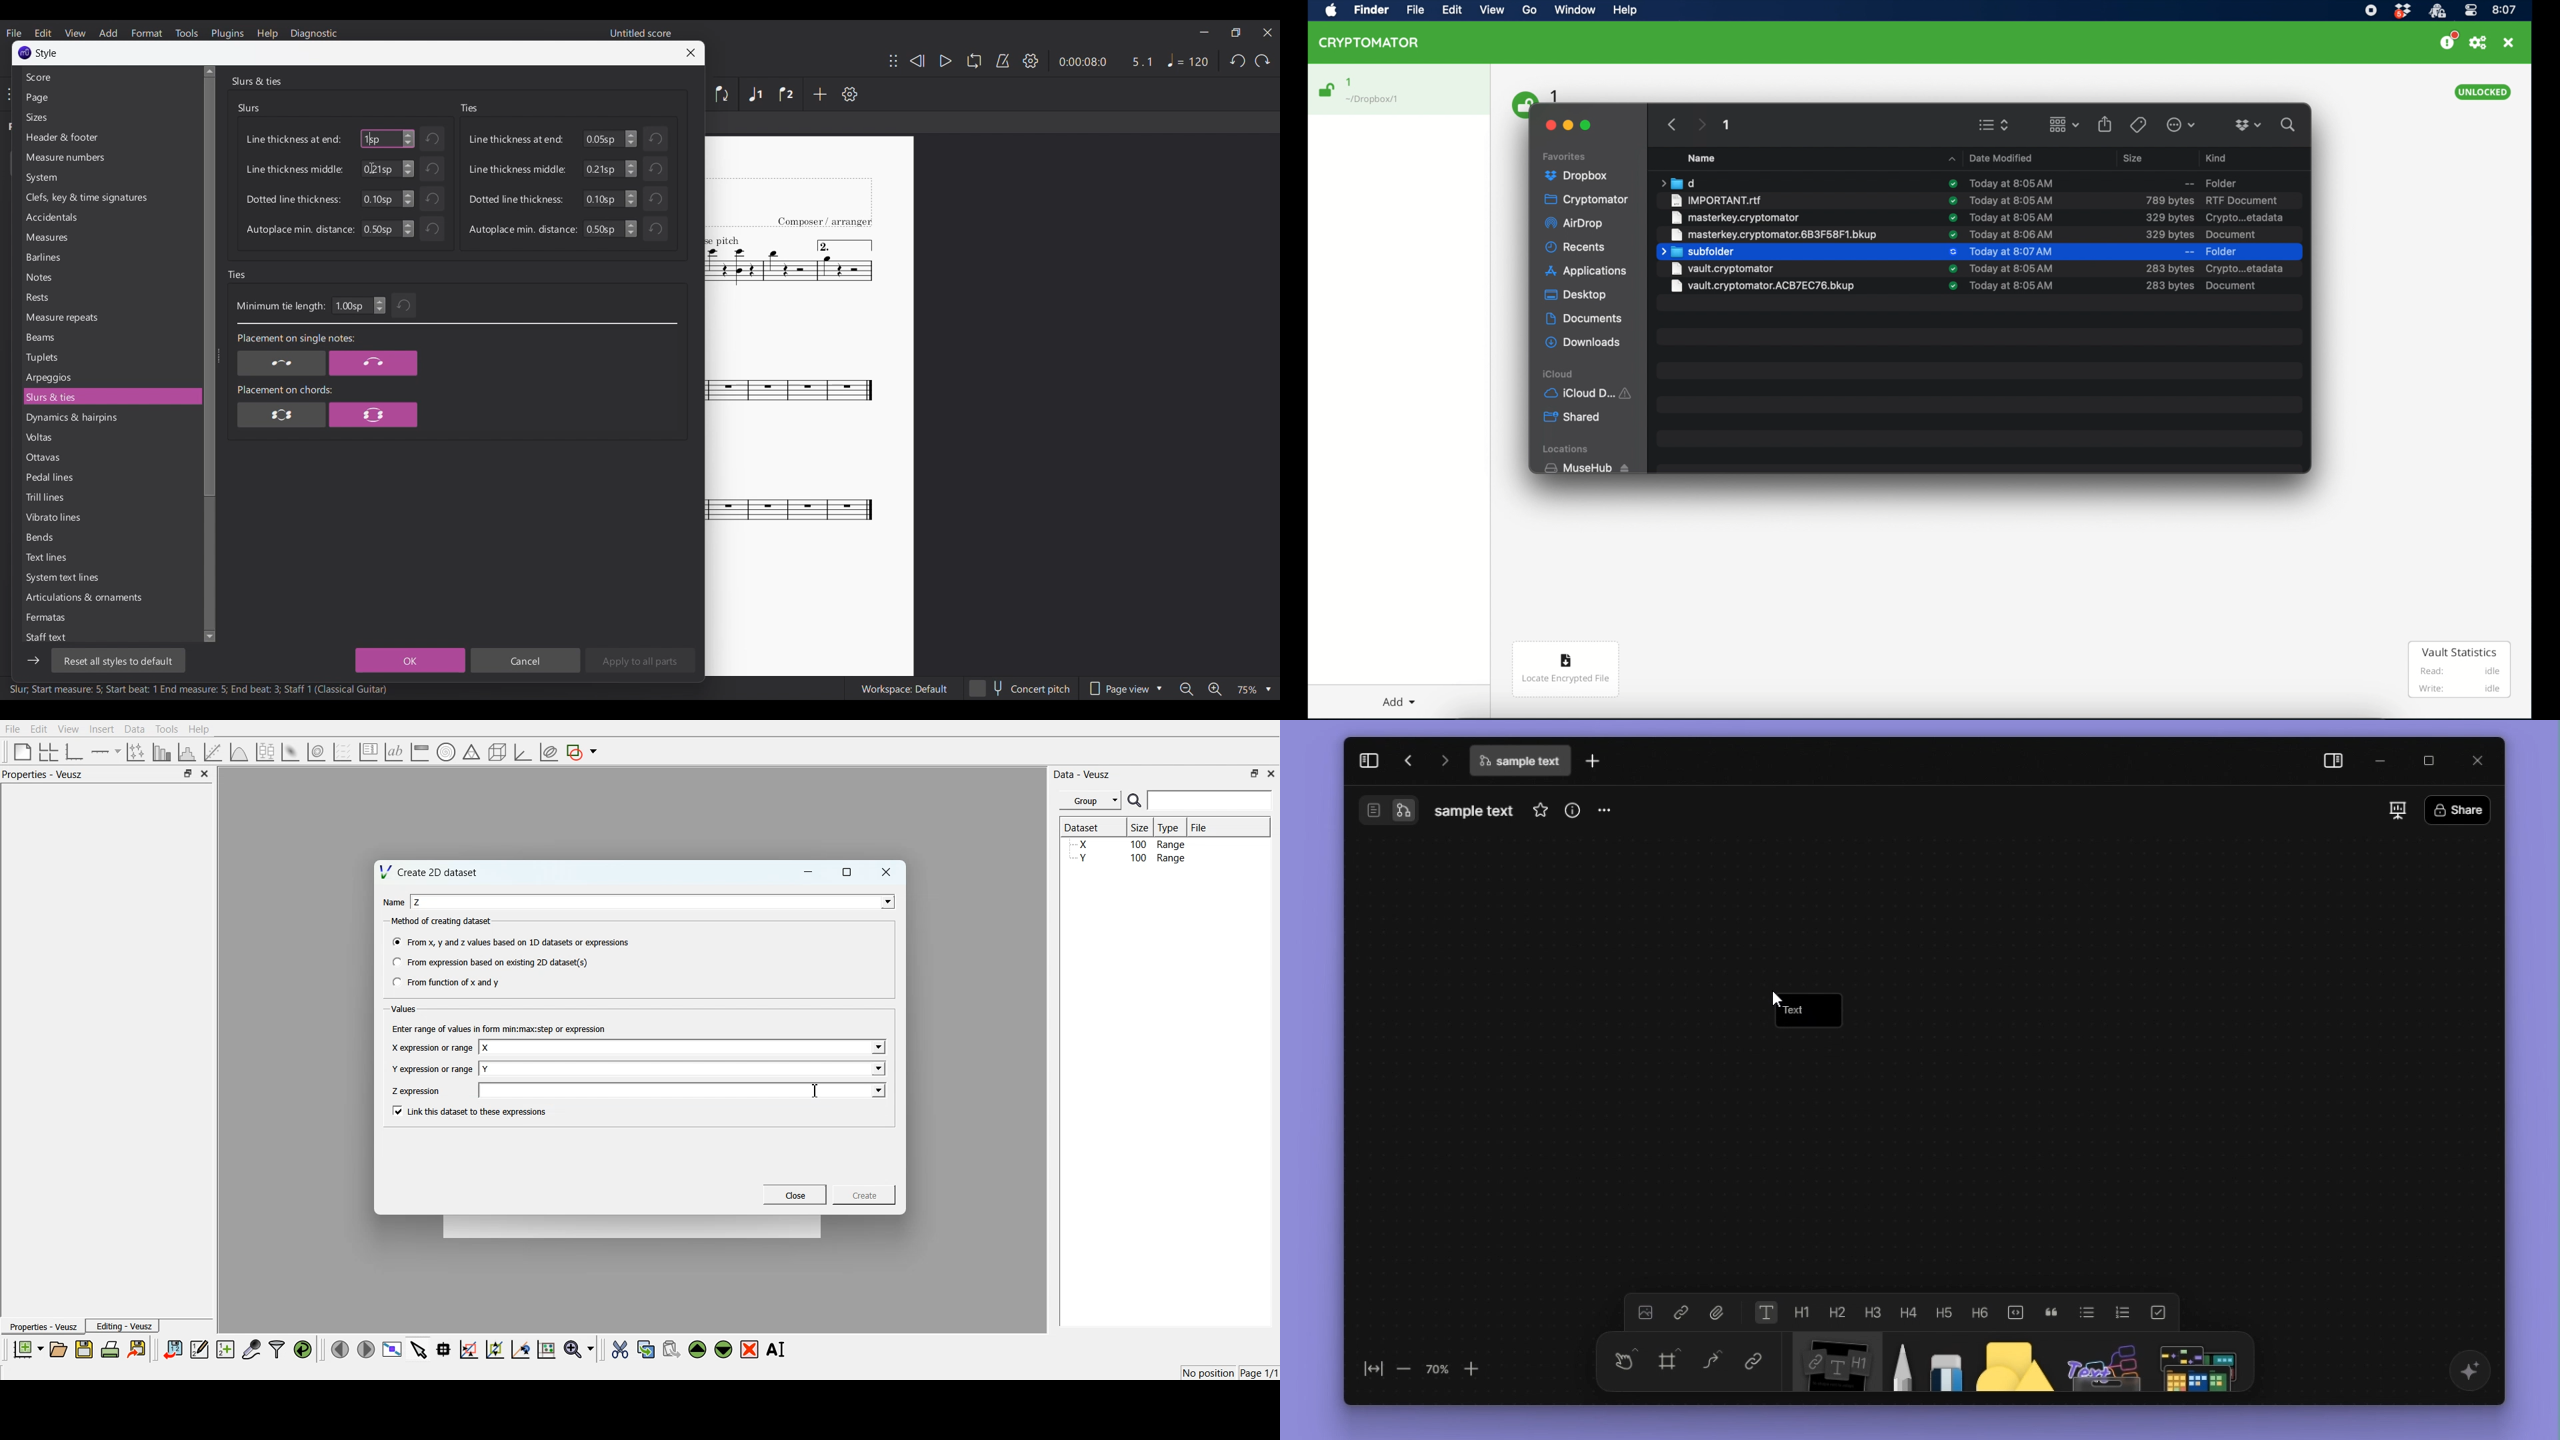 This screenshot has width=2576, height=1456. I want to click on Change width of side panel, so click(218, 355).